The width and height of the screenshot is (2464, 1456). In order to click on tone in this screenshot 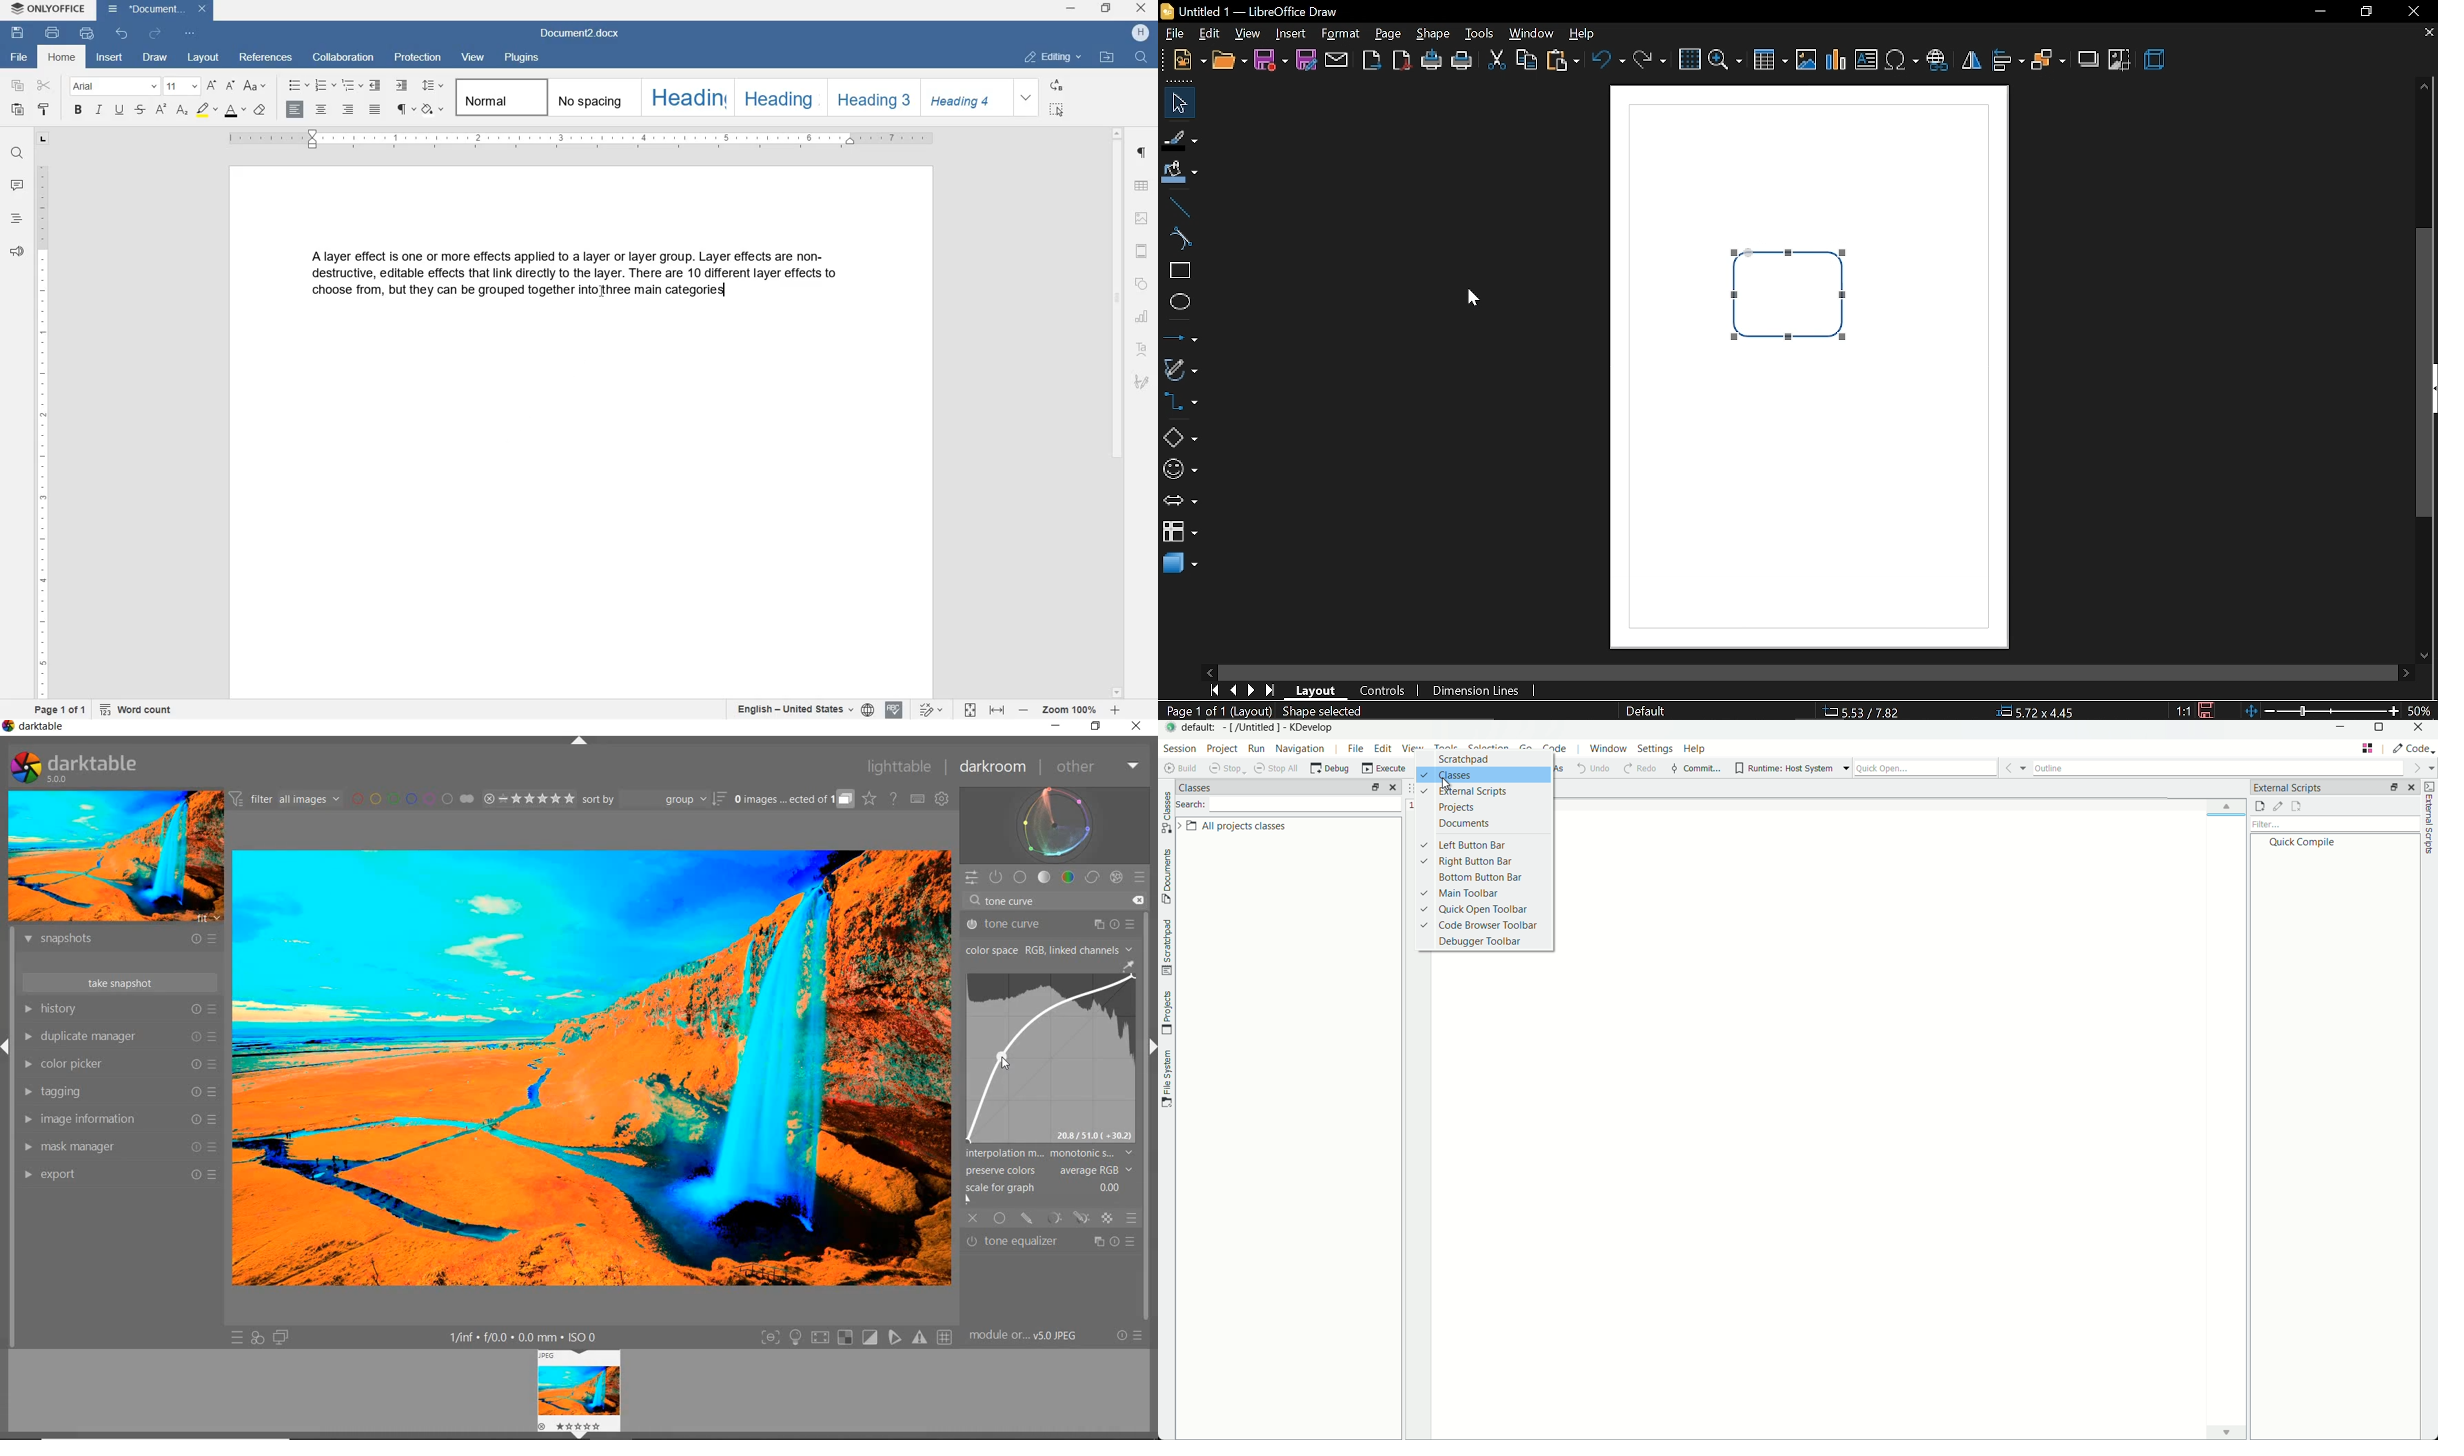, I will do `click(1045, 877)`.